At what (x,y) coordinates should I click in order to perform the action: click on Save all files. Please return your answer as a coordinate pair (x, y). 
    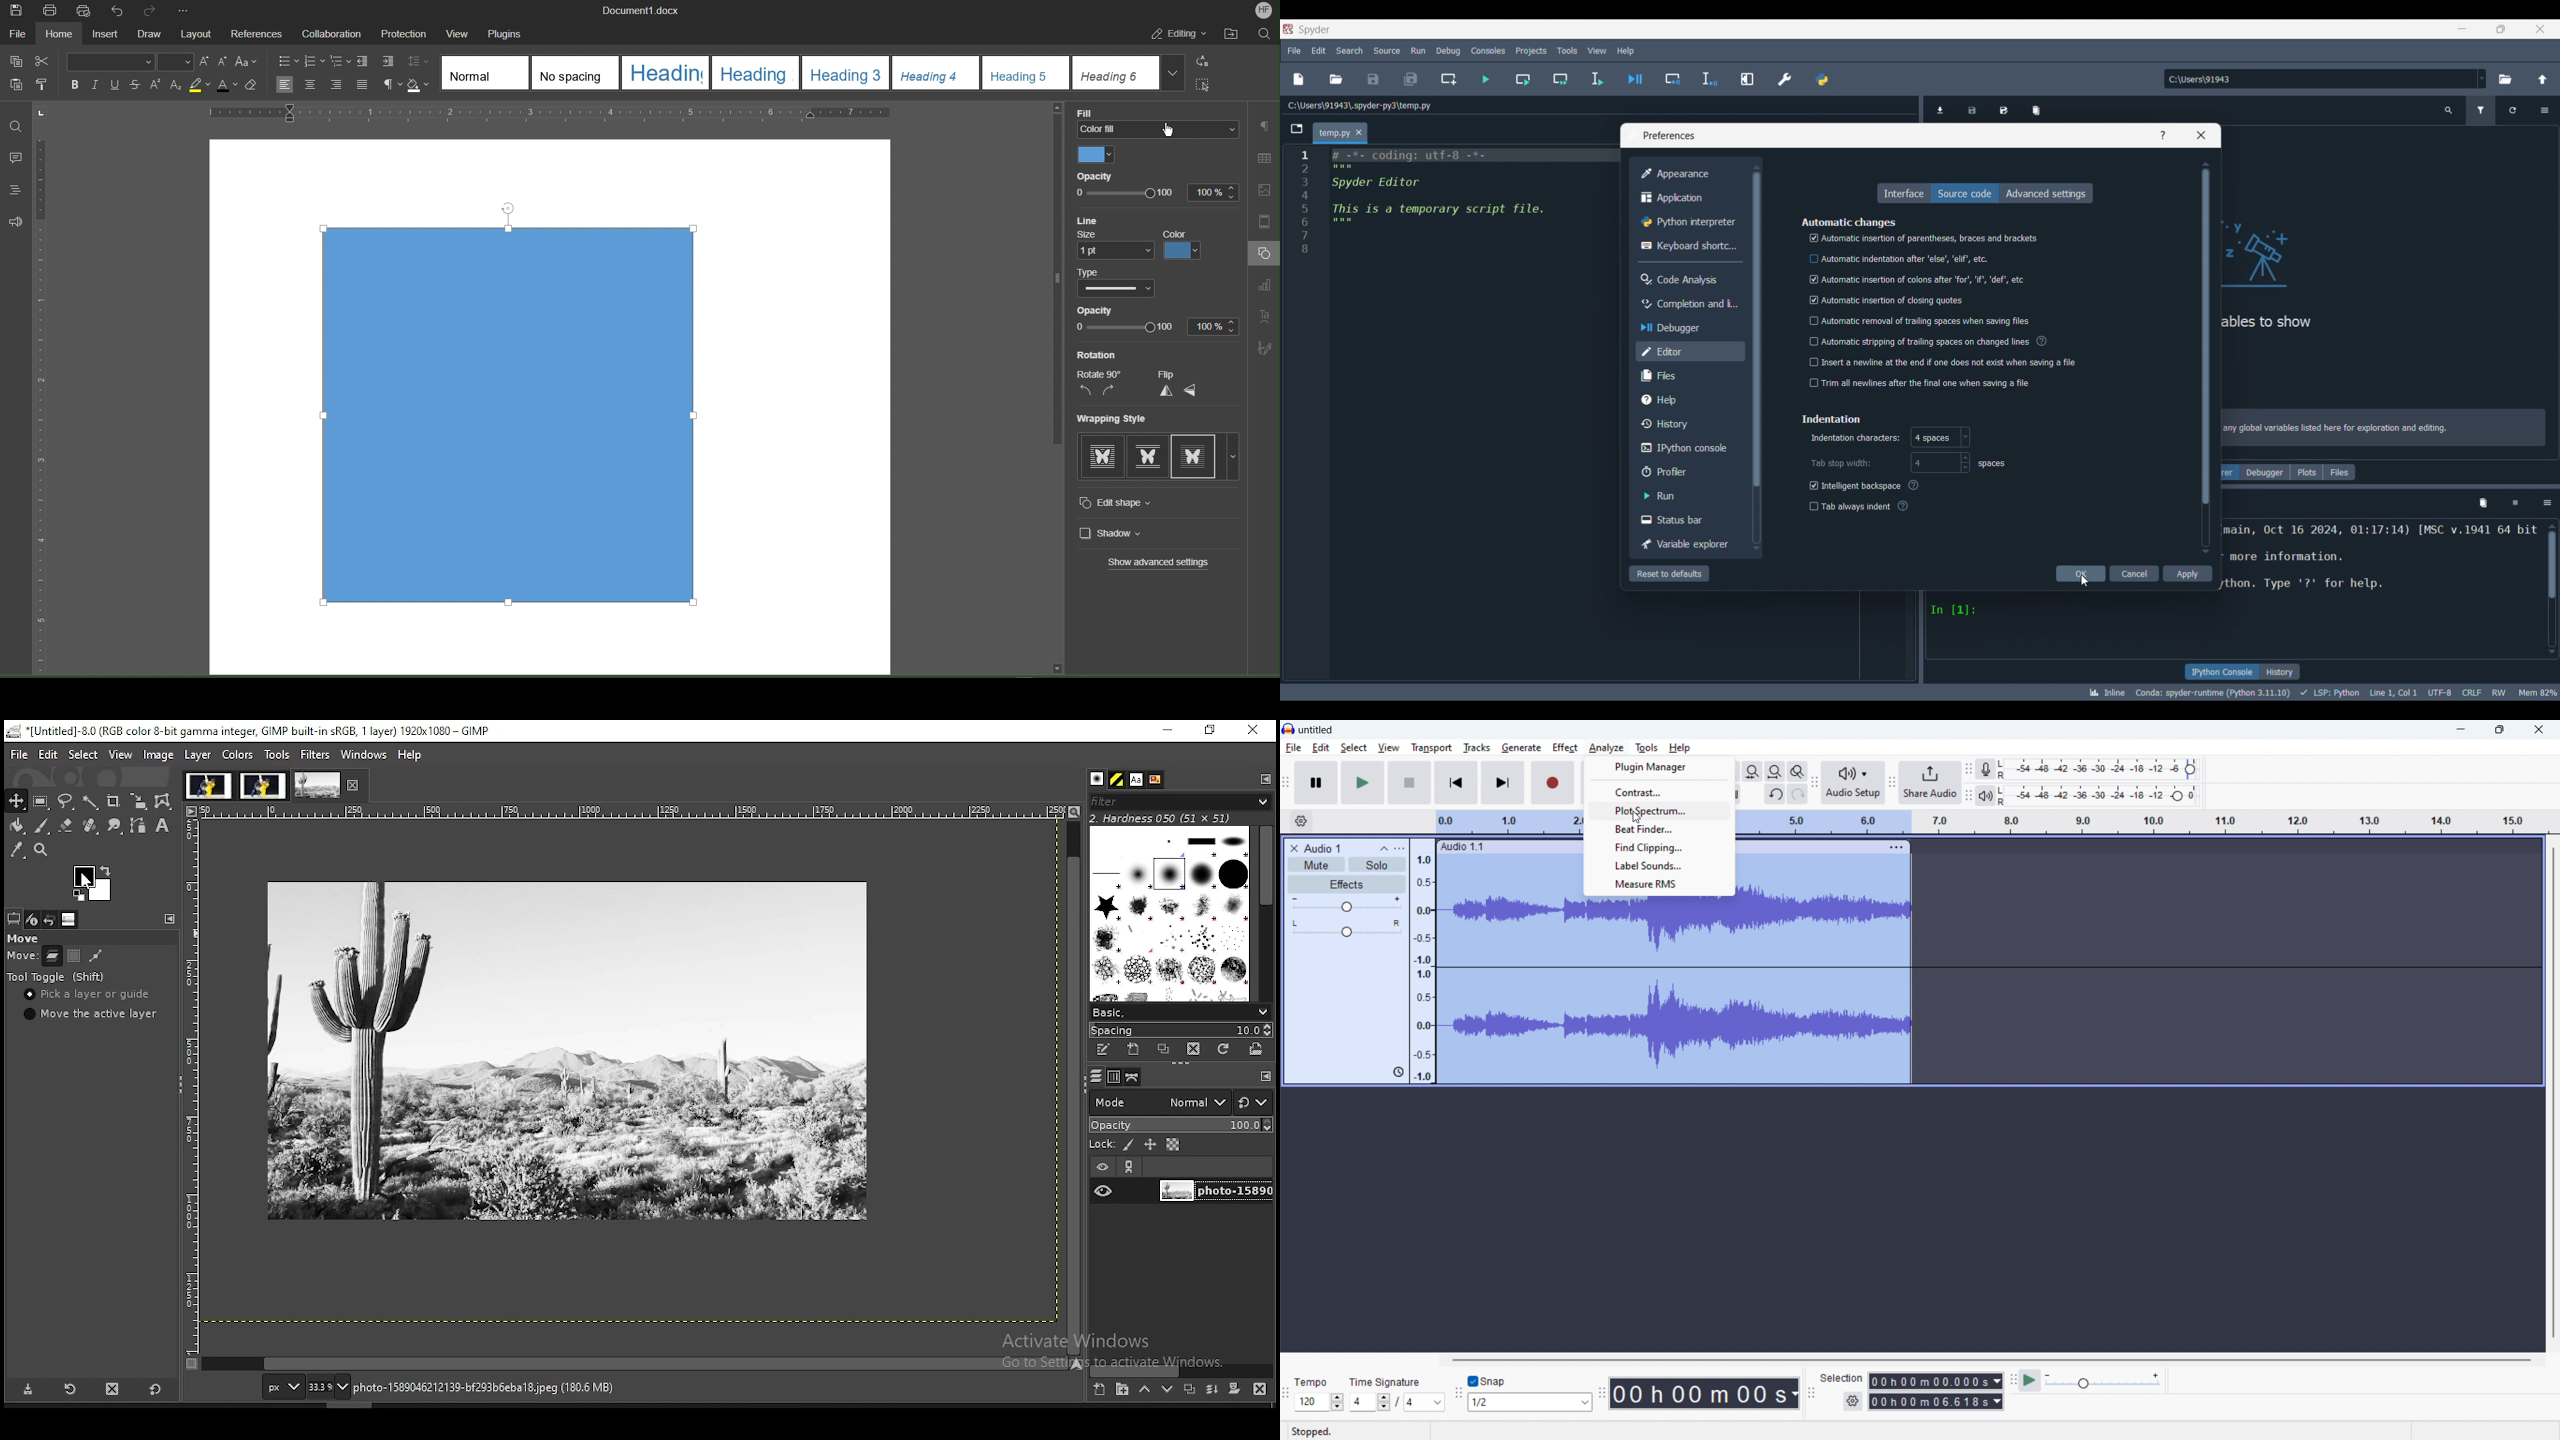
    Looking at the image, I should click on (1411, 79).